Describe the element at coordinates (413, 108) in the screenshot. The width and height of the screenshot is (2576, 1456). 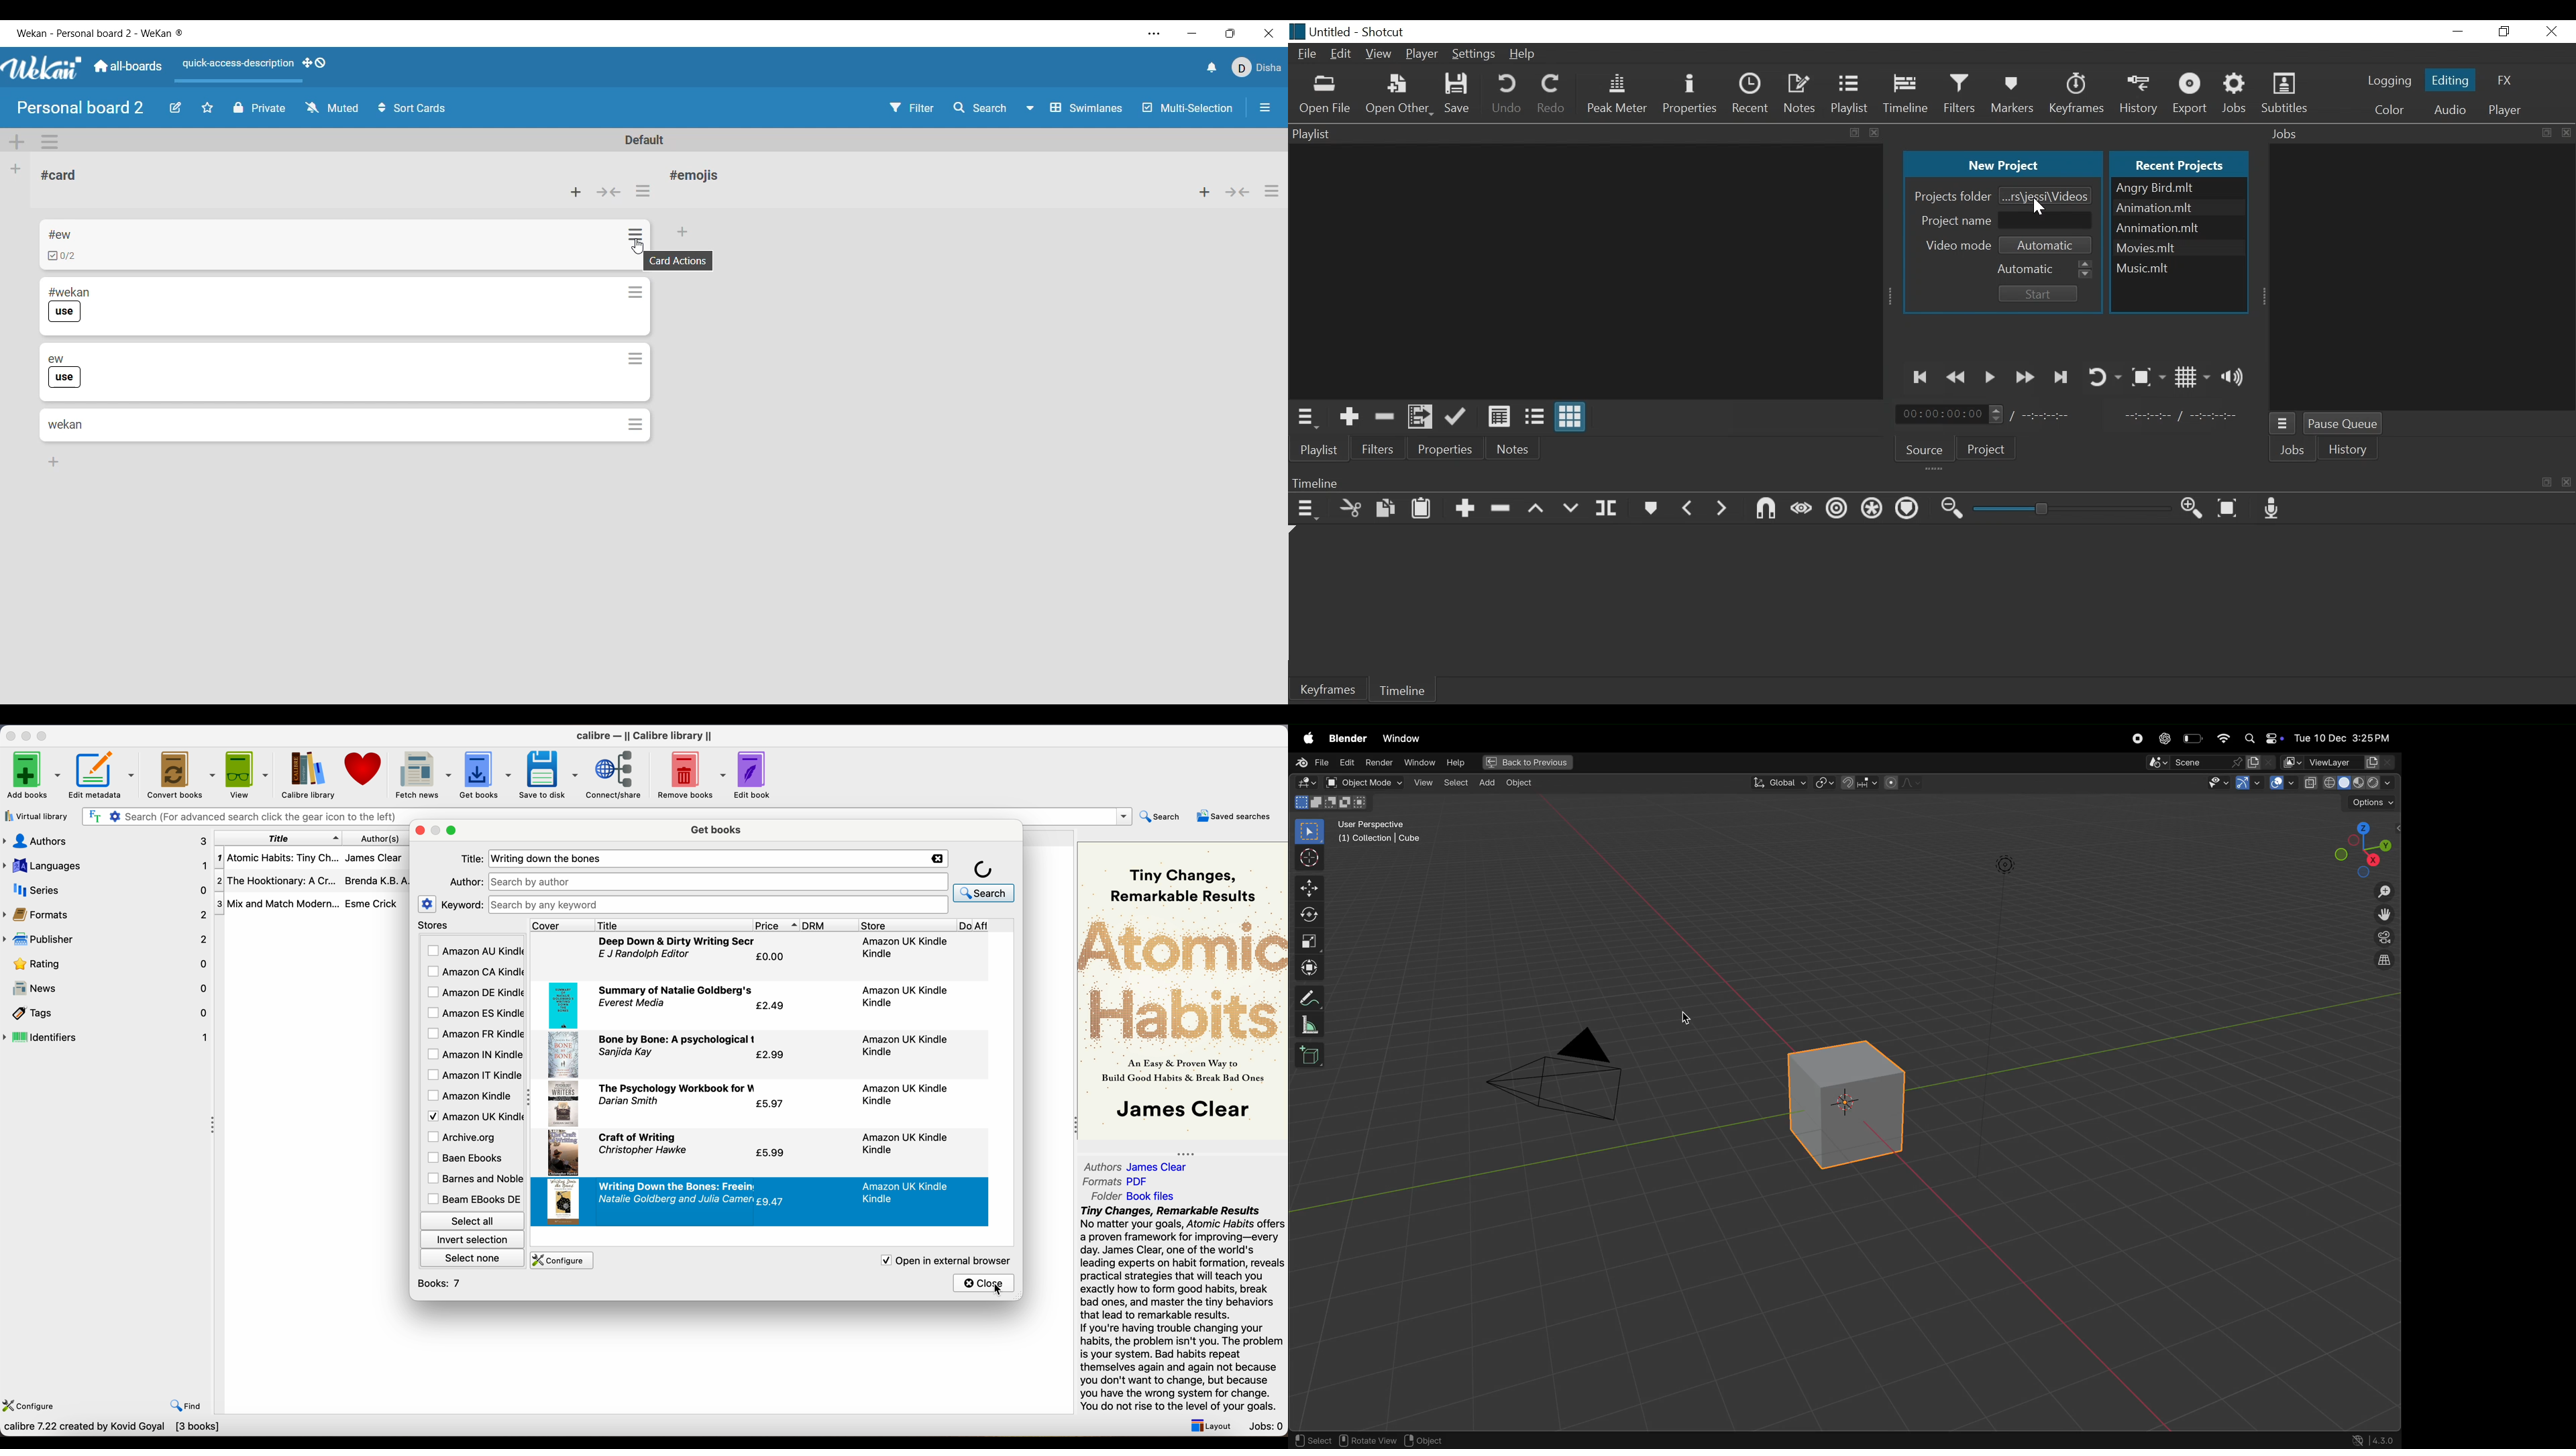
I see `Sort card options` at that location.